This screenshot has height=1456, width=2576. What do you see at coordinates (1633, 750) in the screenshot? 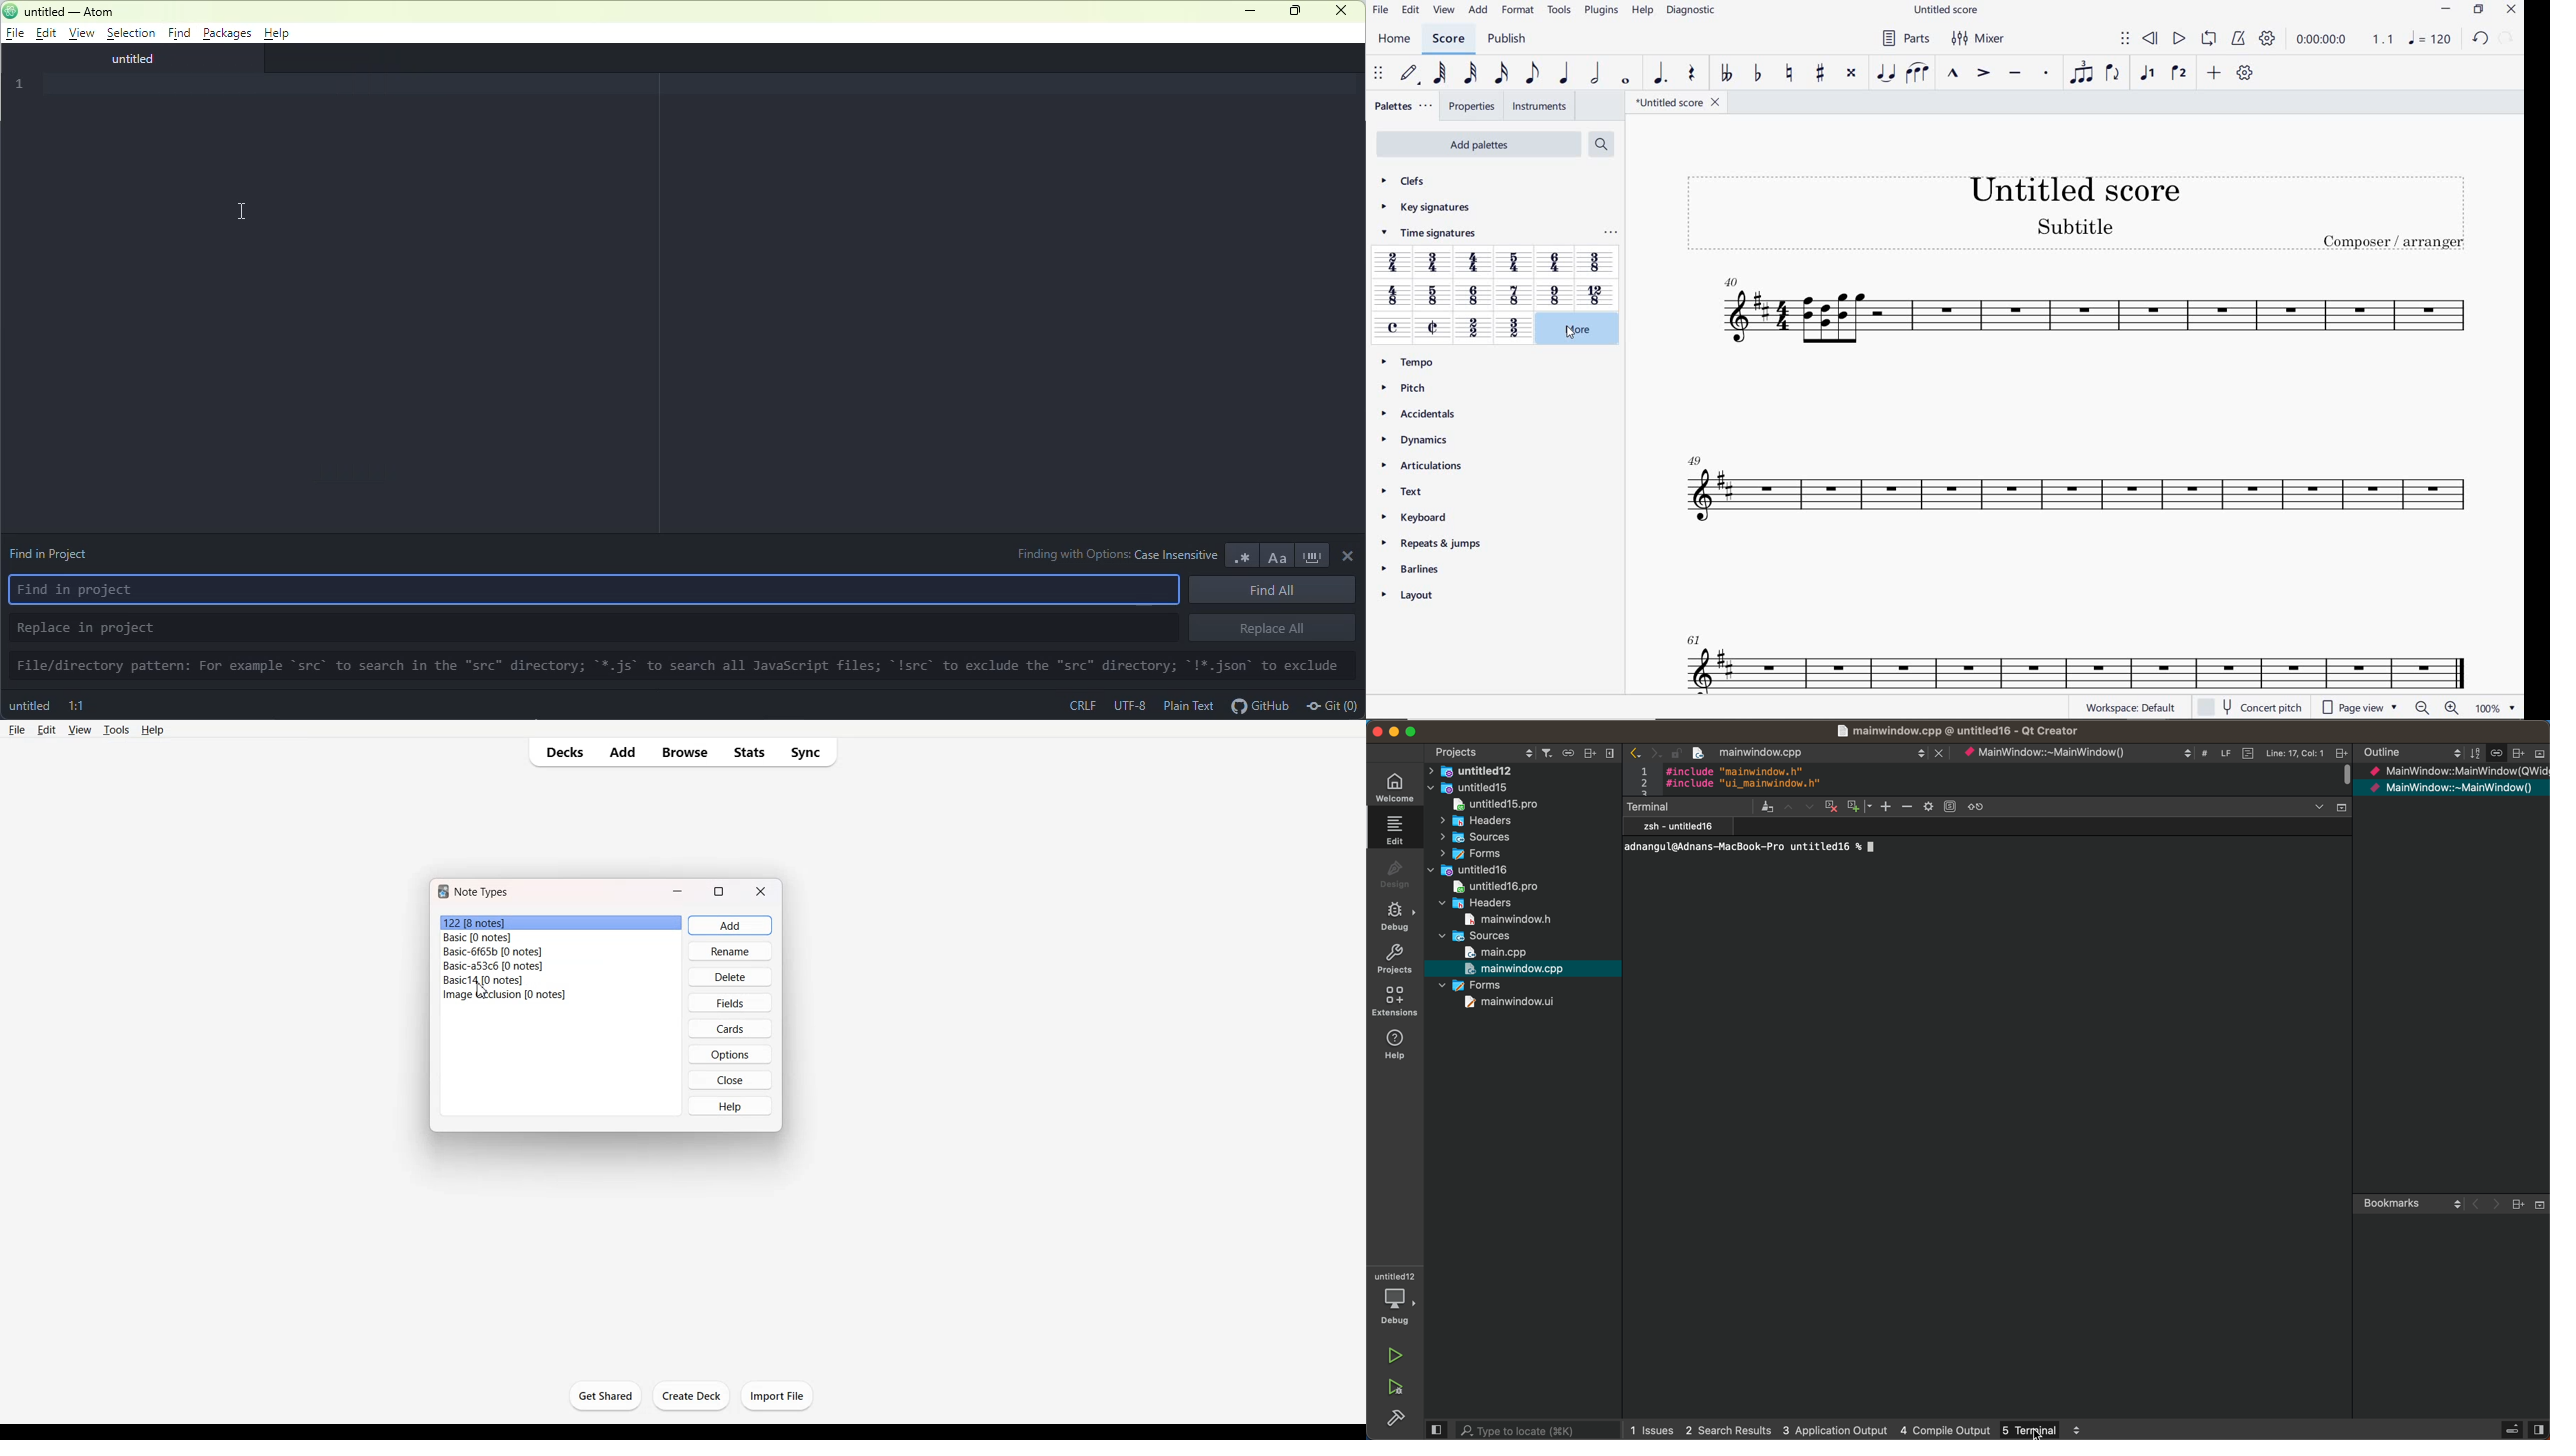
I see `previous` at bounding box center [1633, 750].